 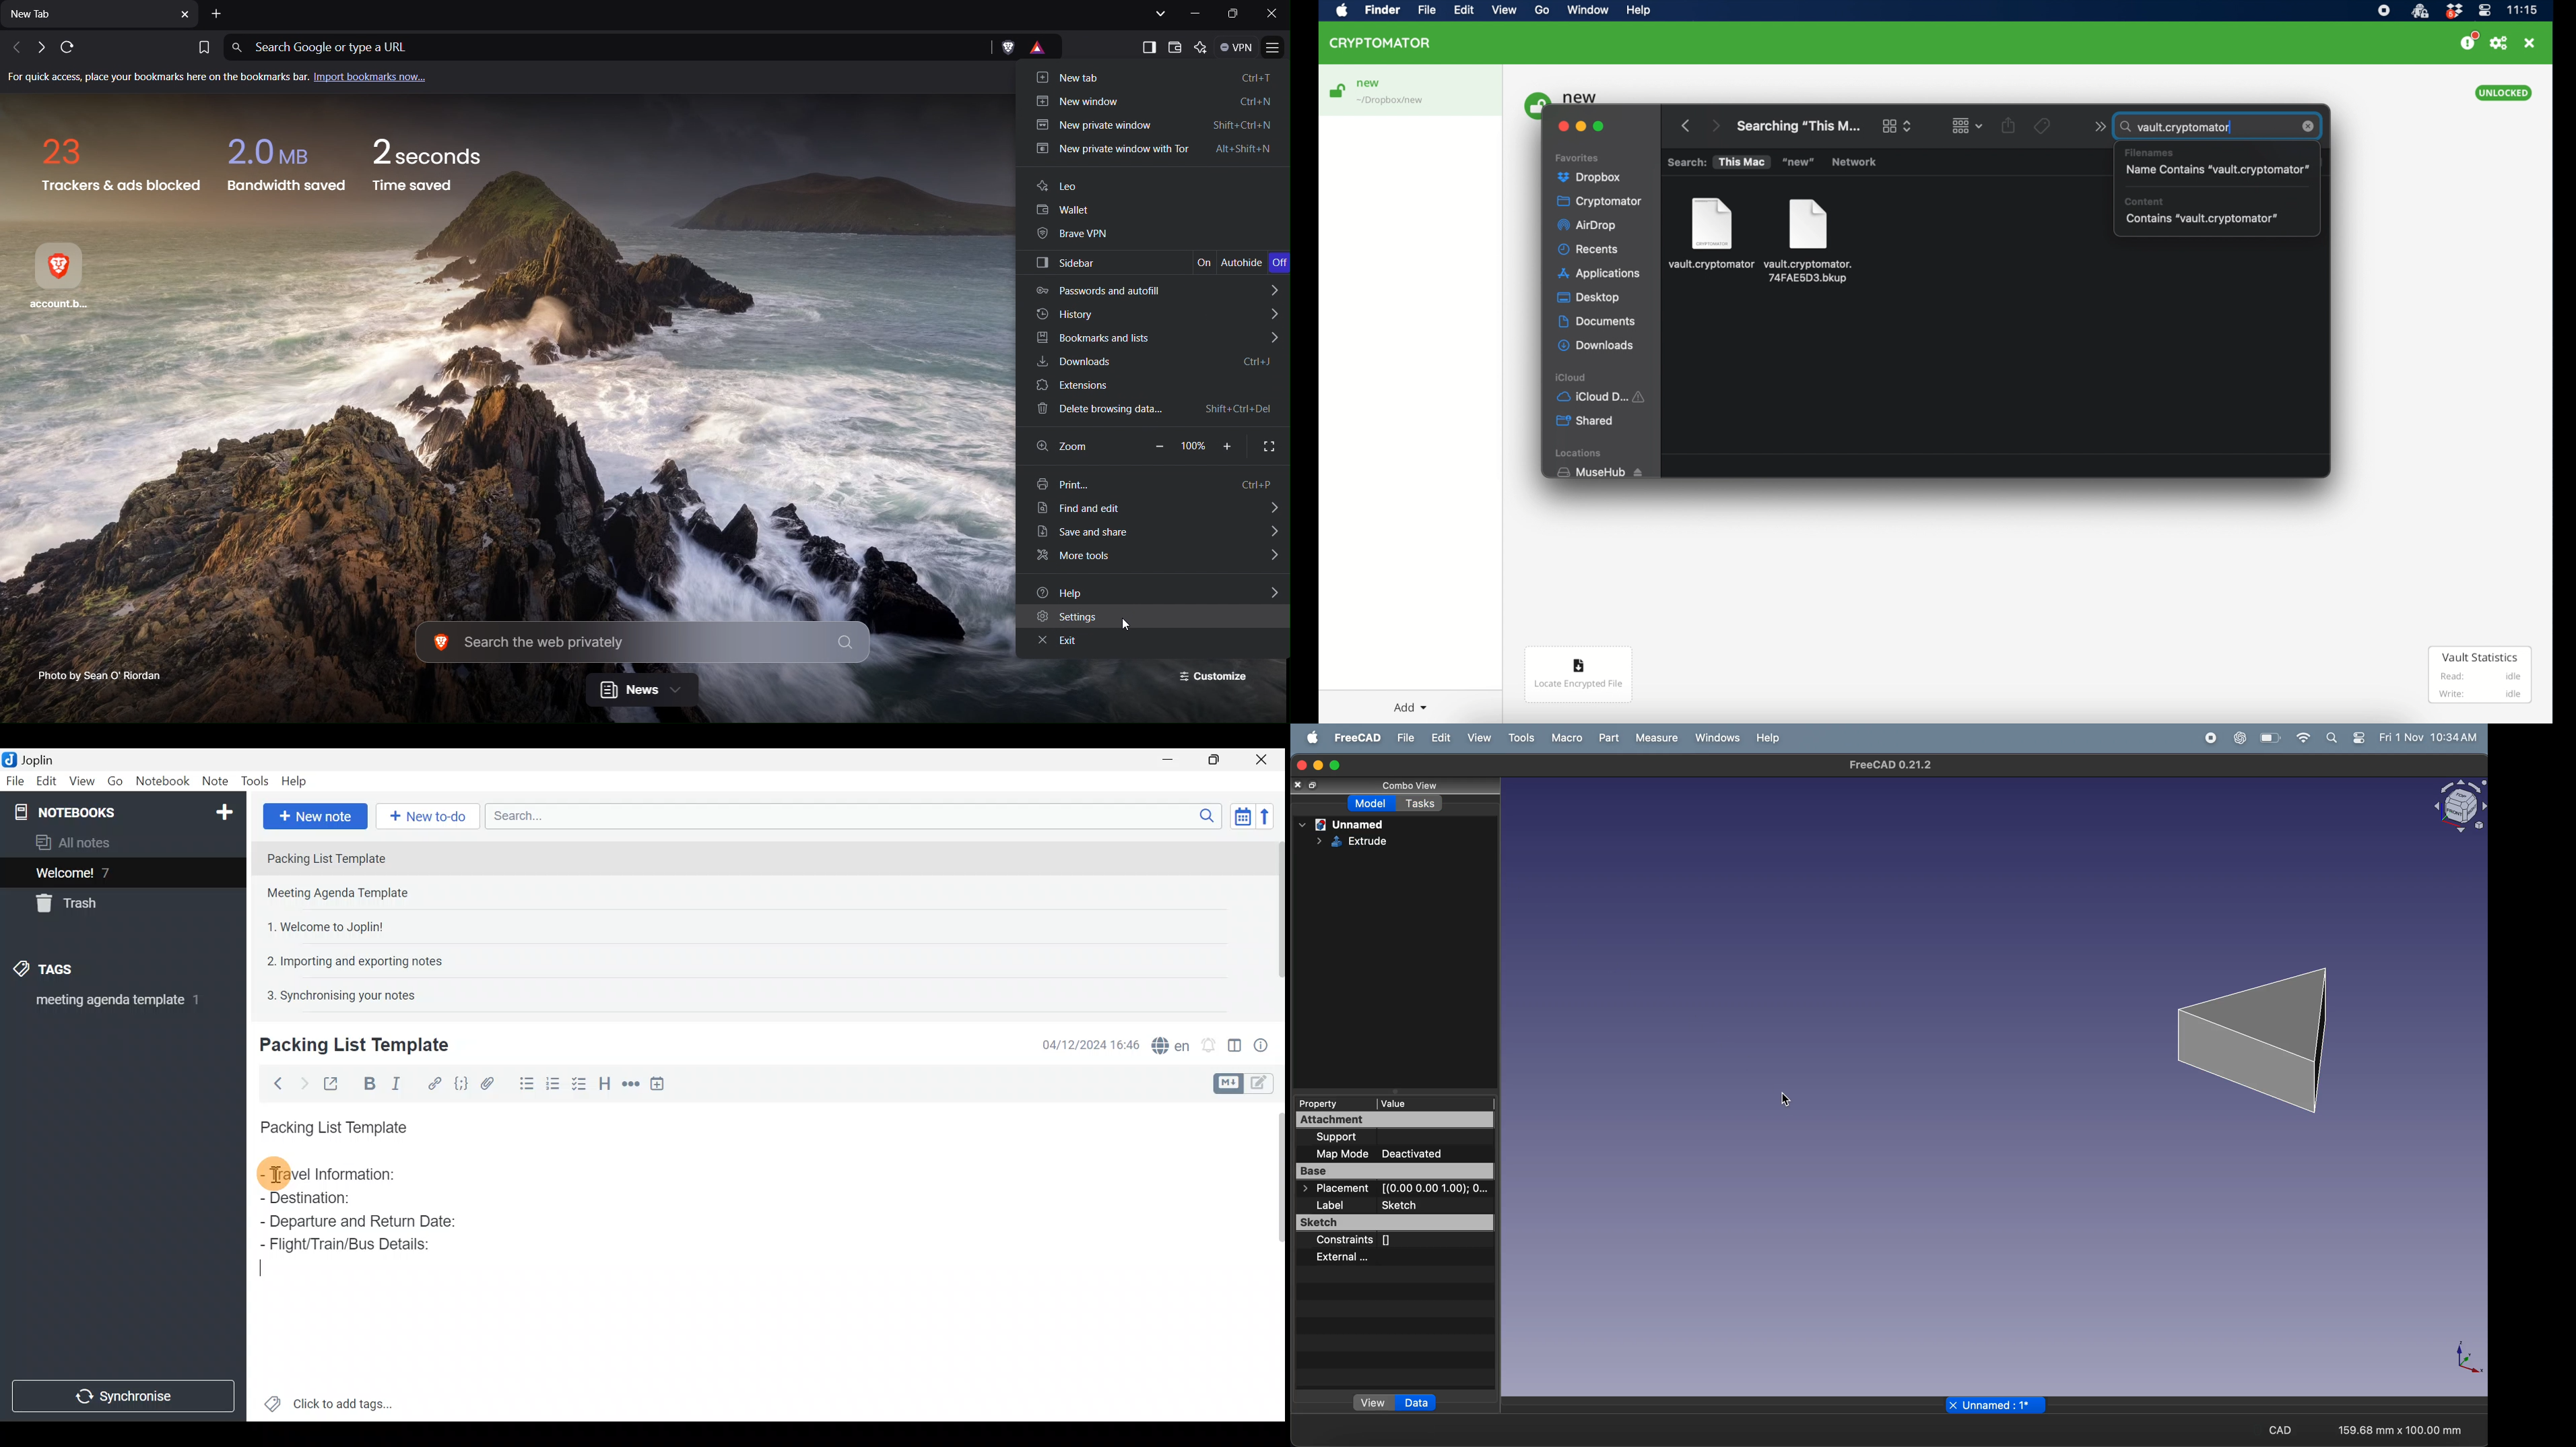 I want to click on close, so click(x=1953, y=1405).